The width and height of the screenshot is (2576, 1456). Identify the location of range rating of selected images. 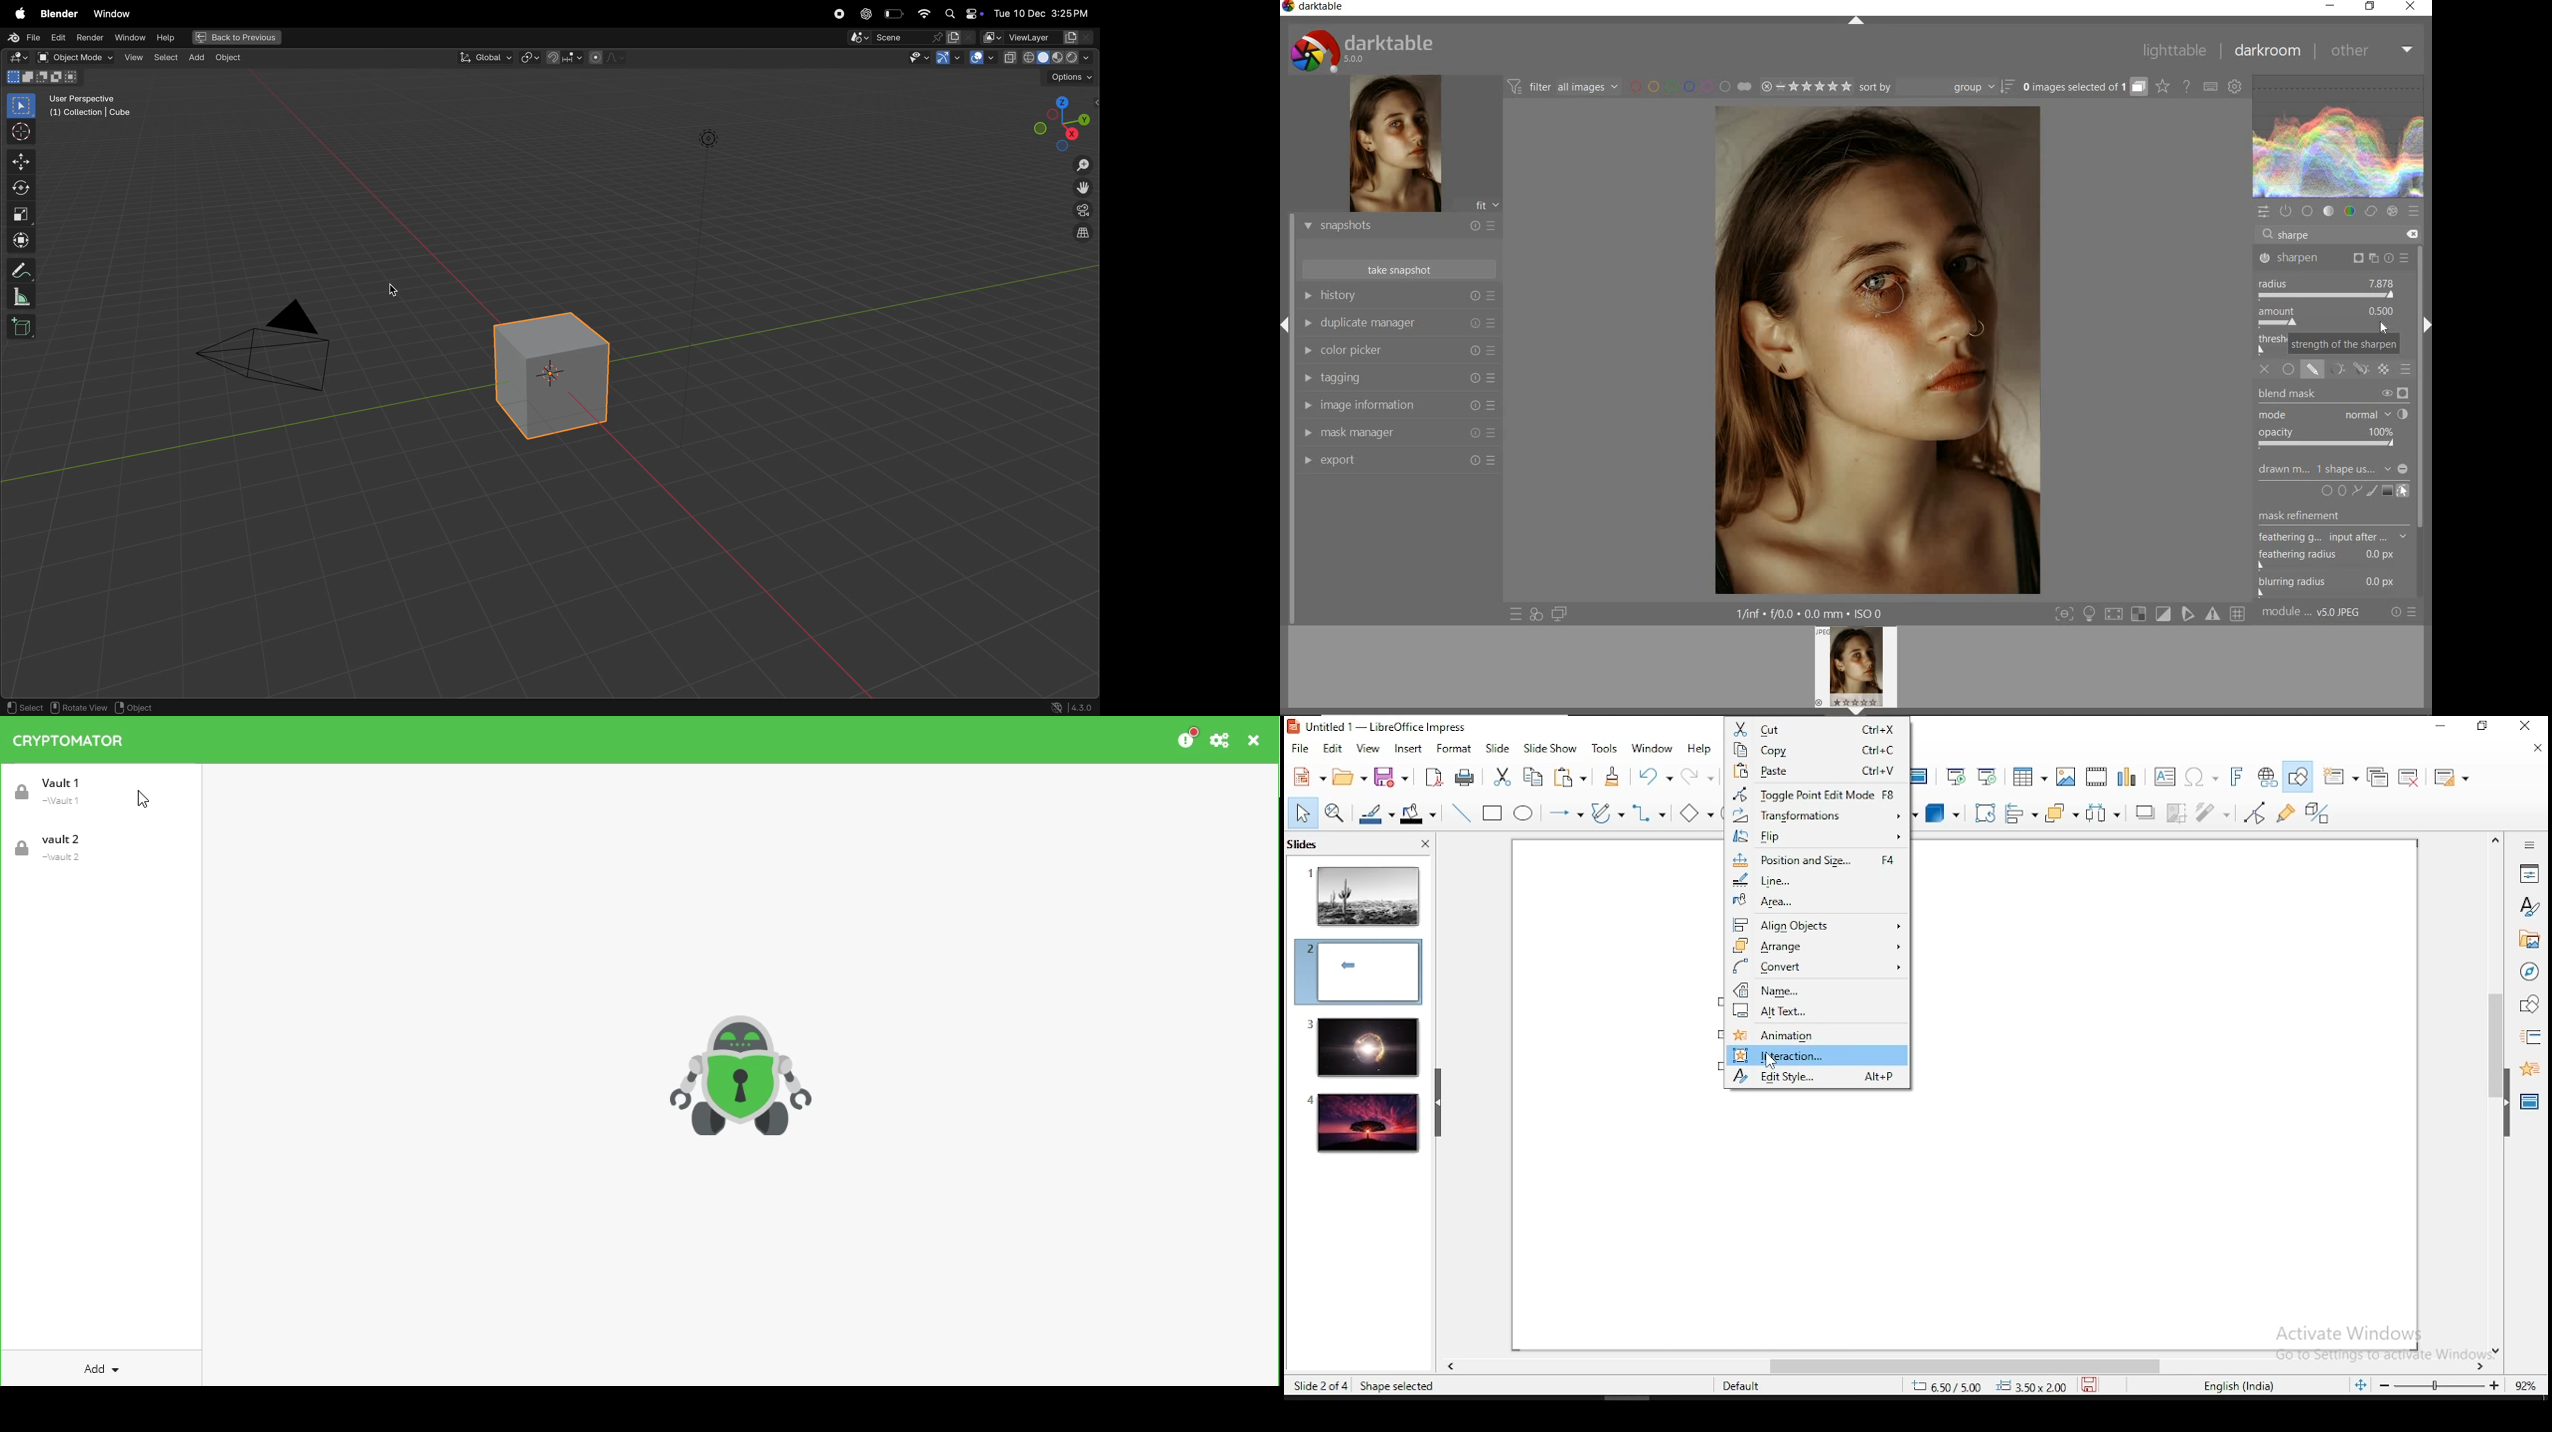
(1805, 88).